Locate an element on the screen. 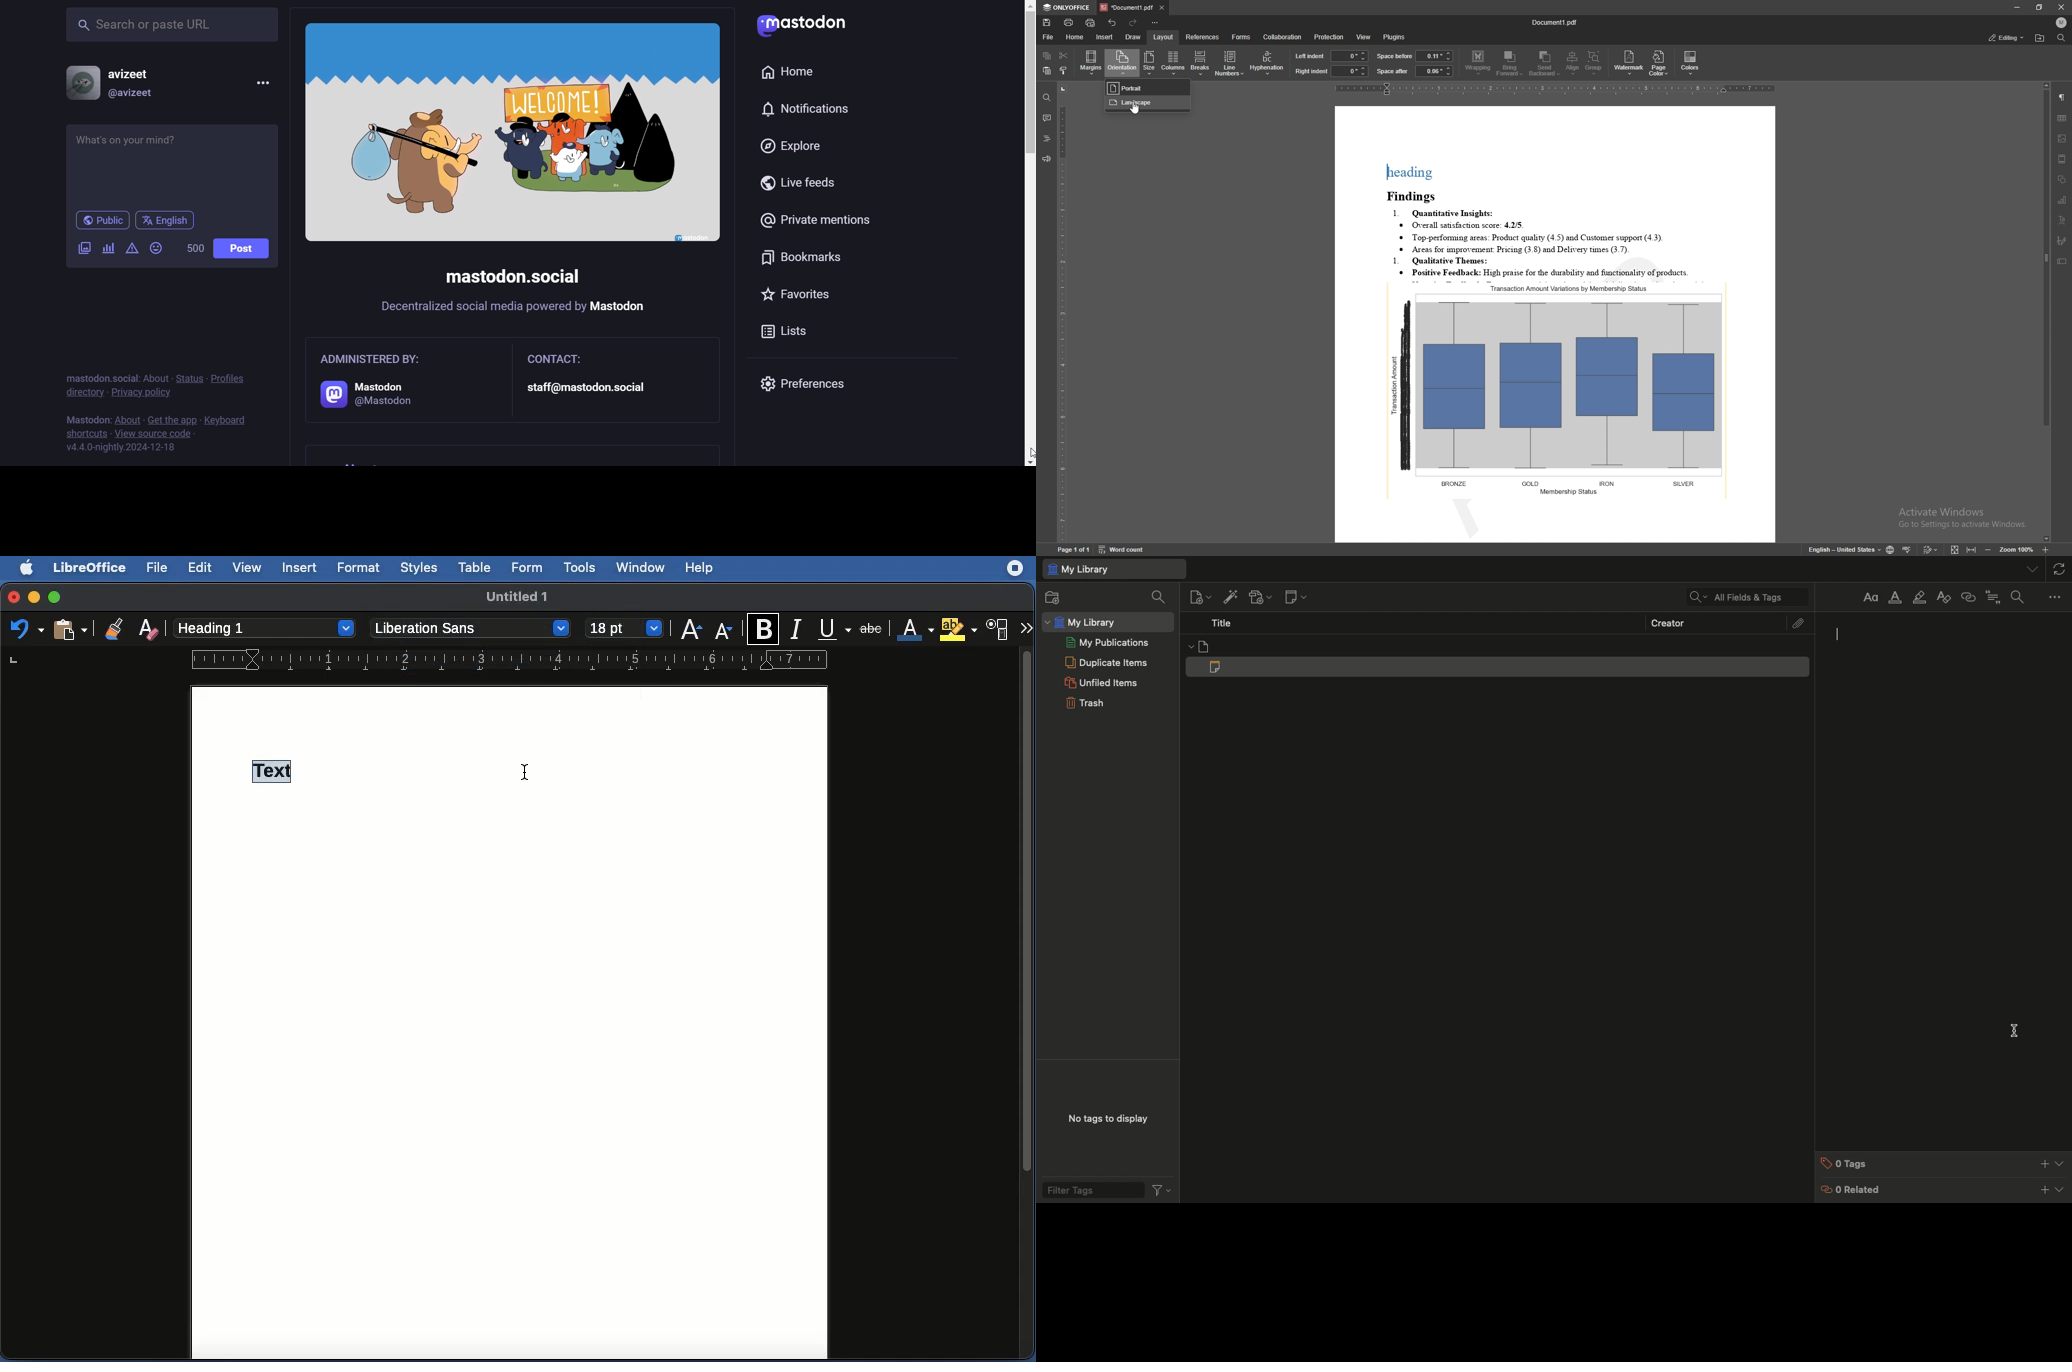 The width and height of the screenshot is (2072, 1372). post is located at coordinates (241, 249).